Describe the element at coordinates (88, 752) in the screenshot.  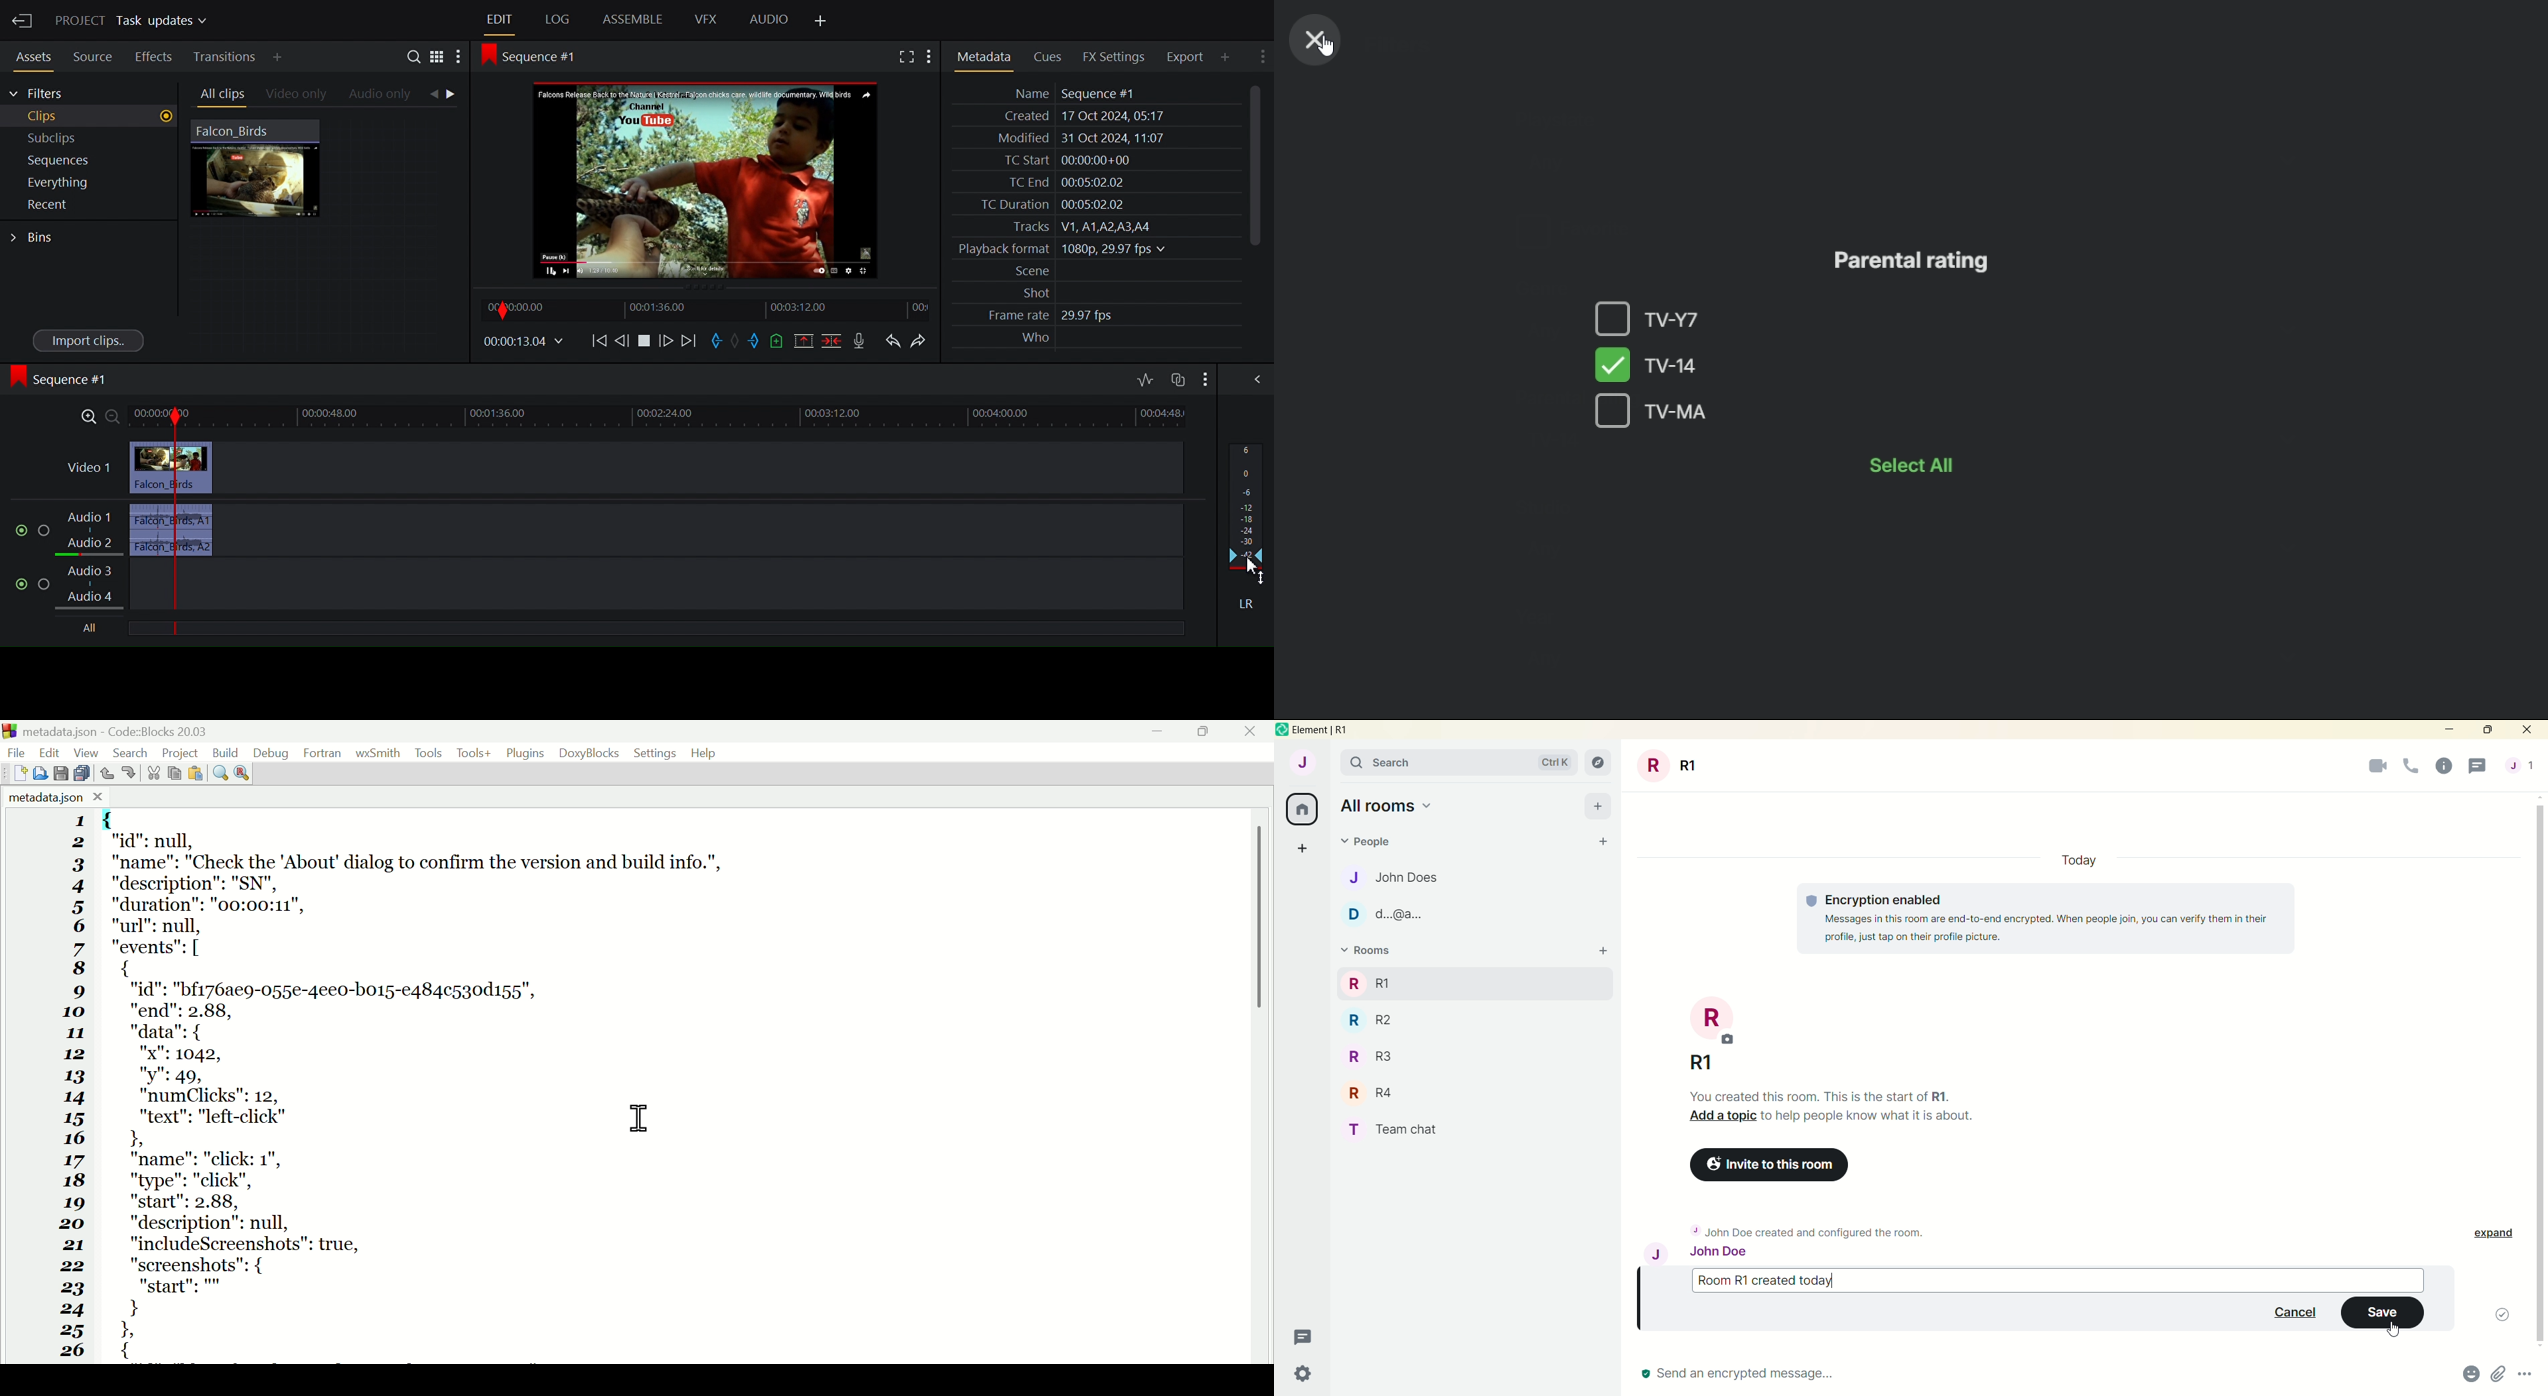
I see `View` at that location.